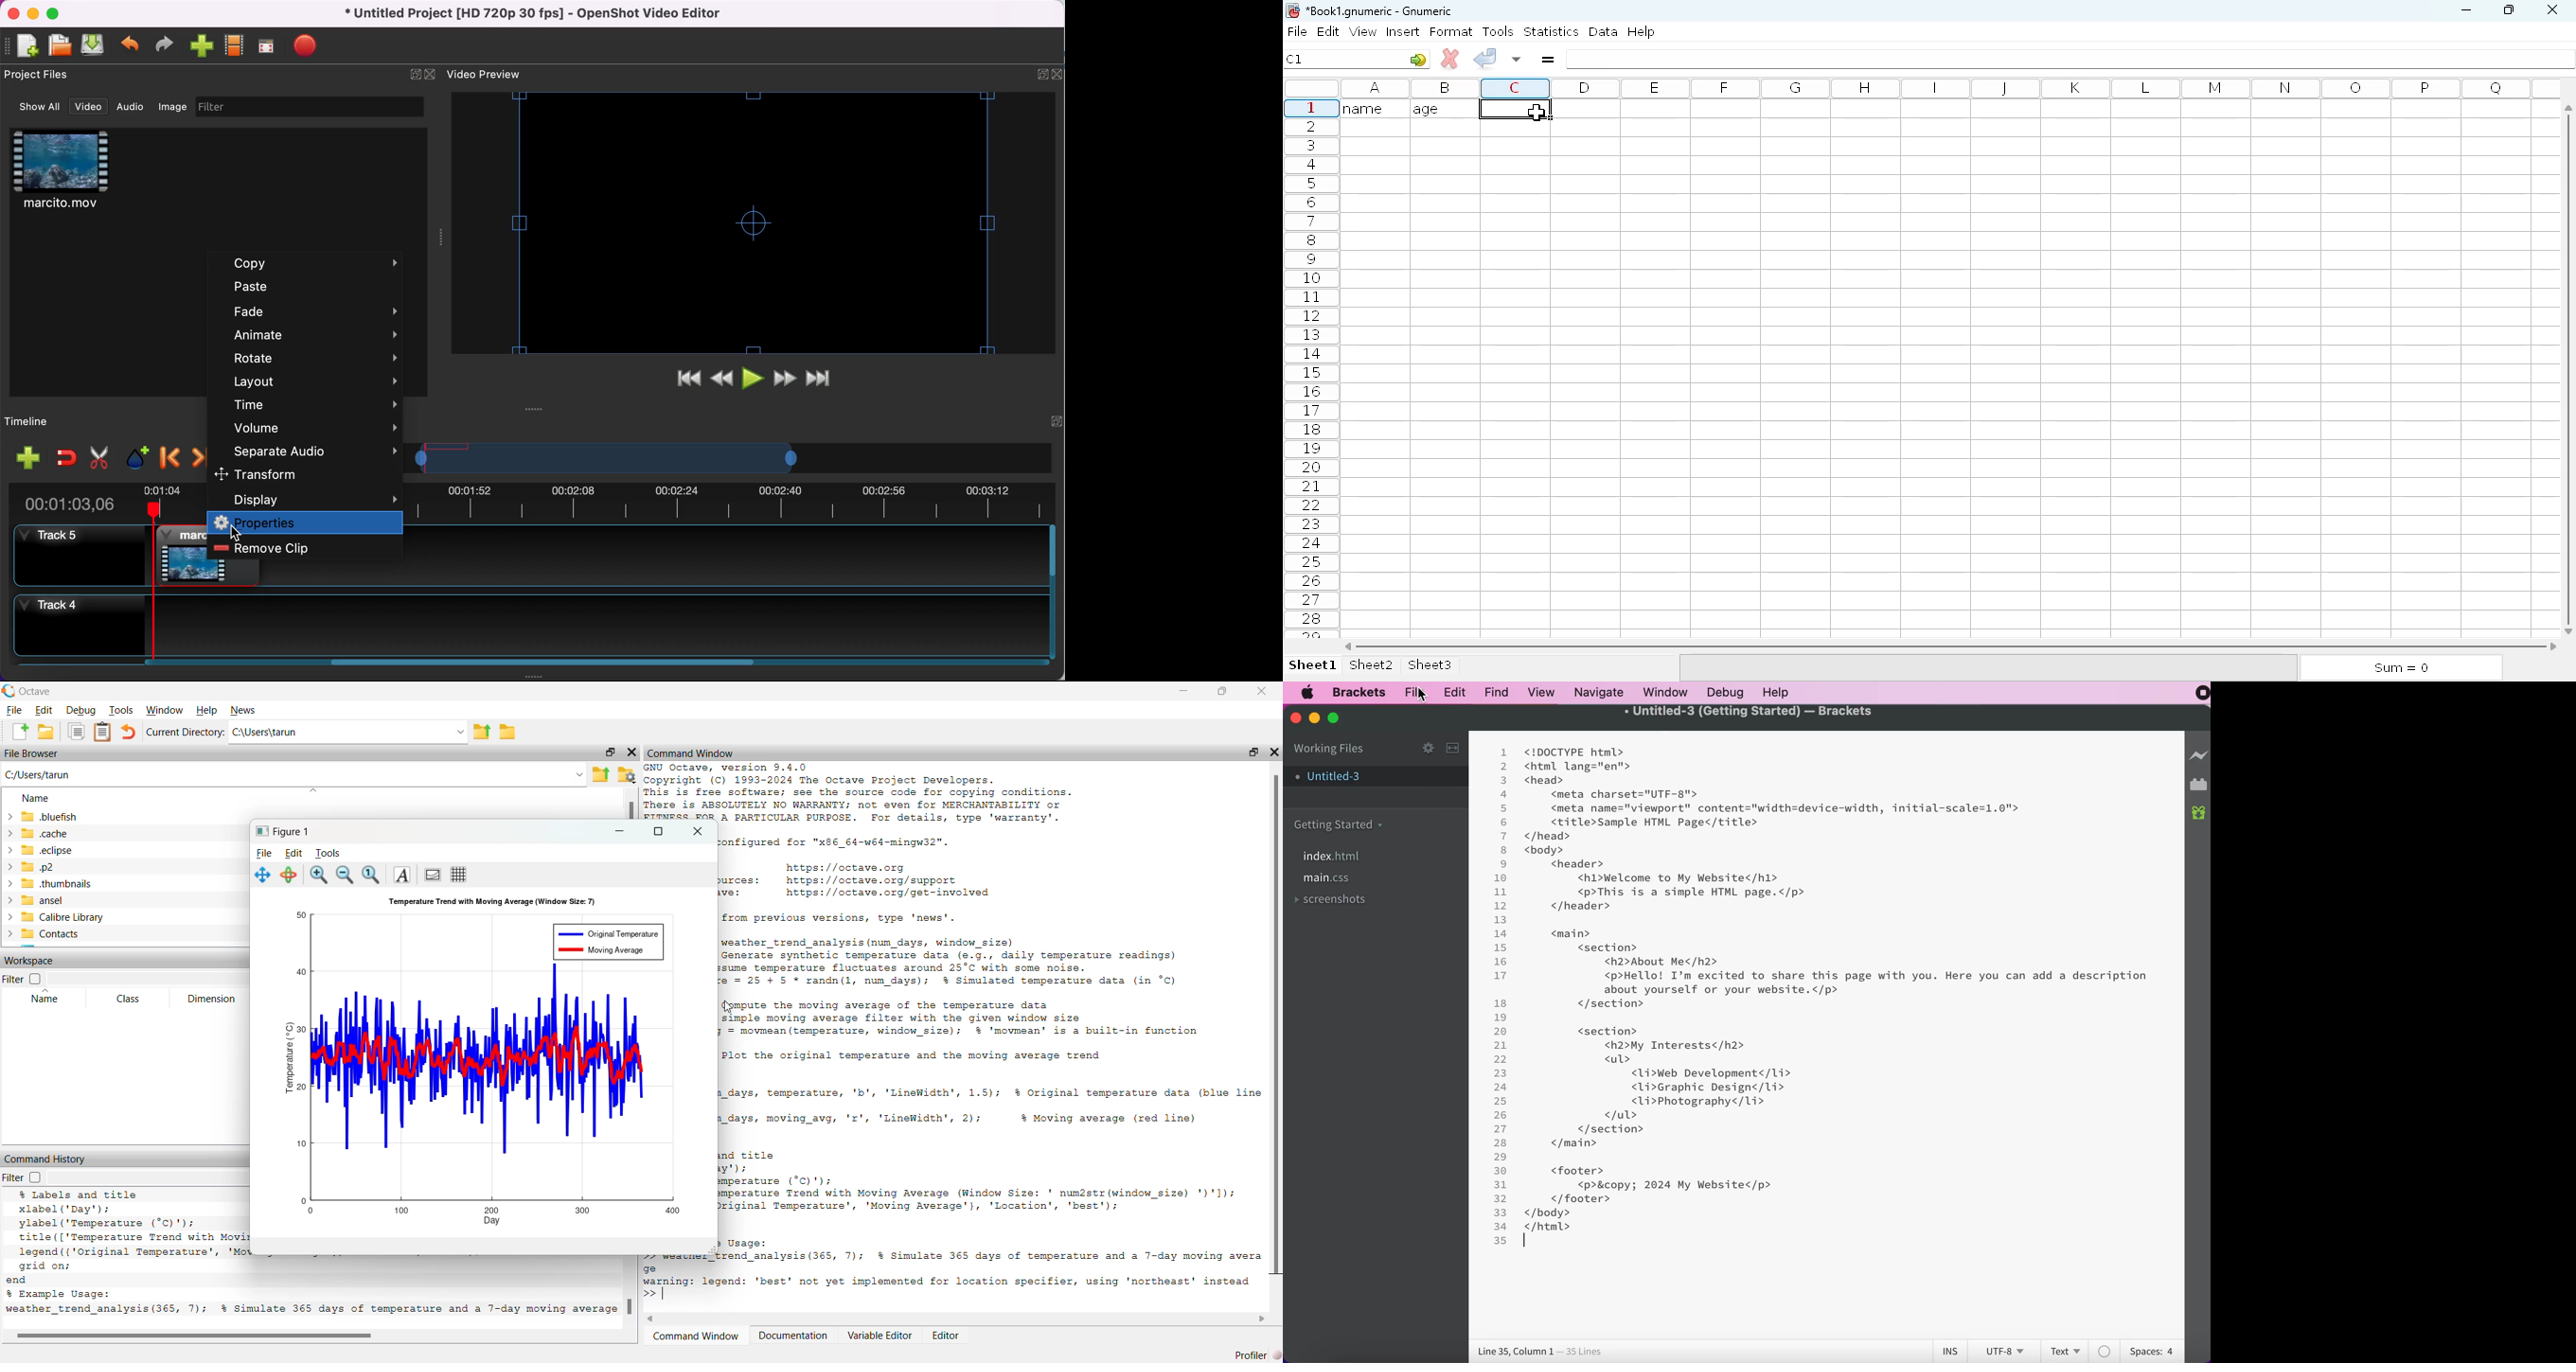  What do you see at coordinates (327, 853) in the screenshot?
I see `Tools` at bounding box center [327, 853].